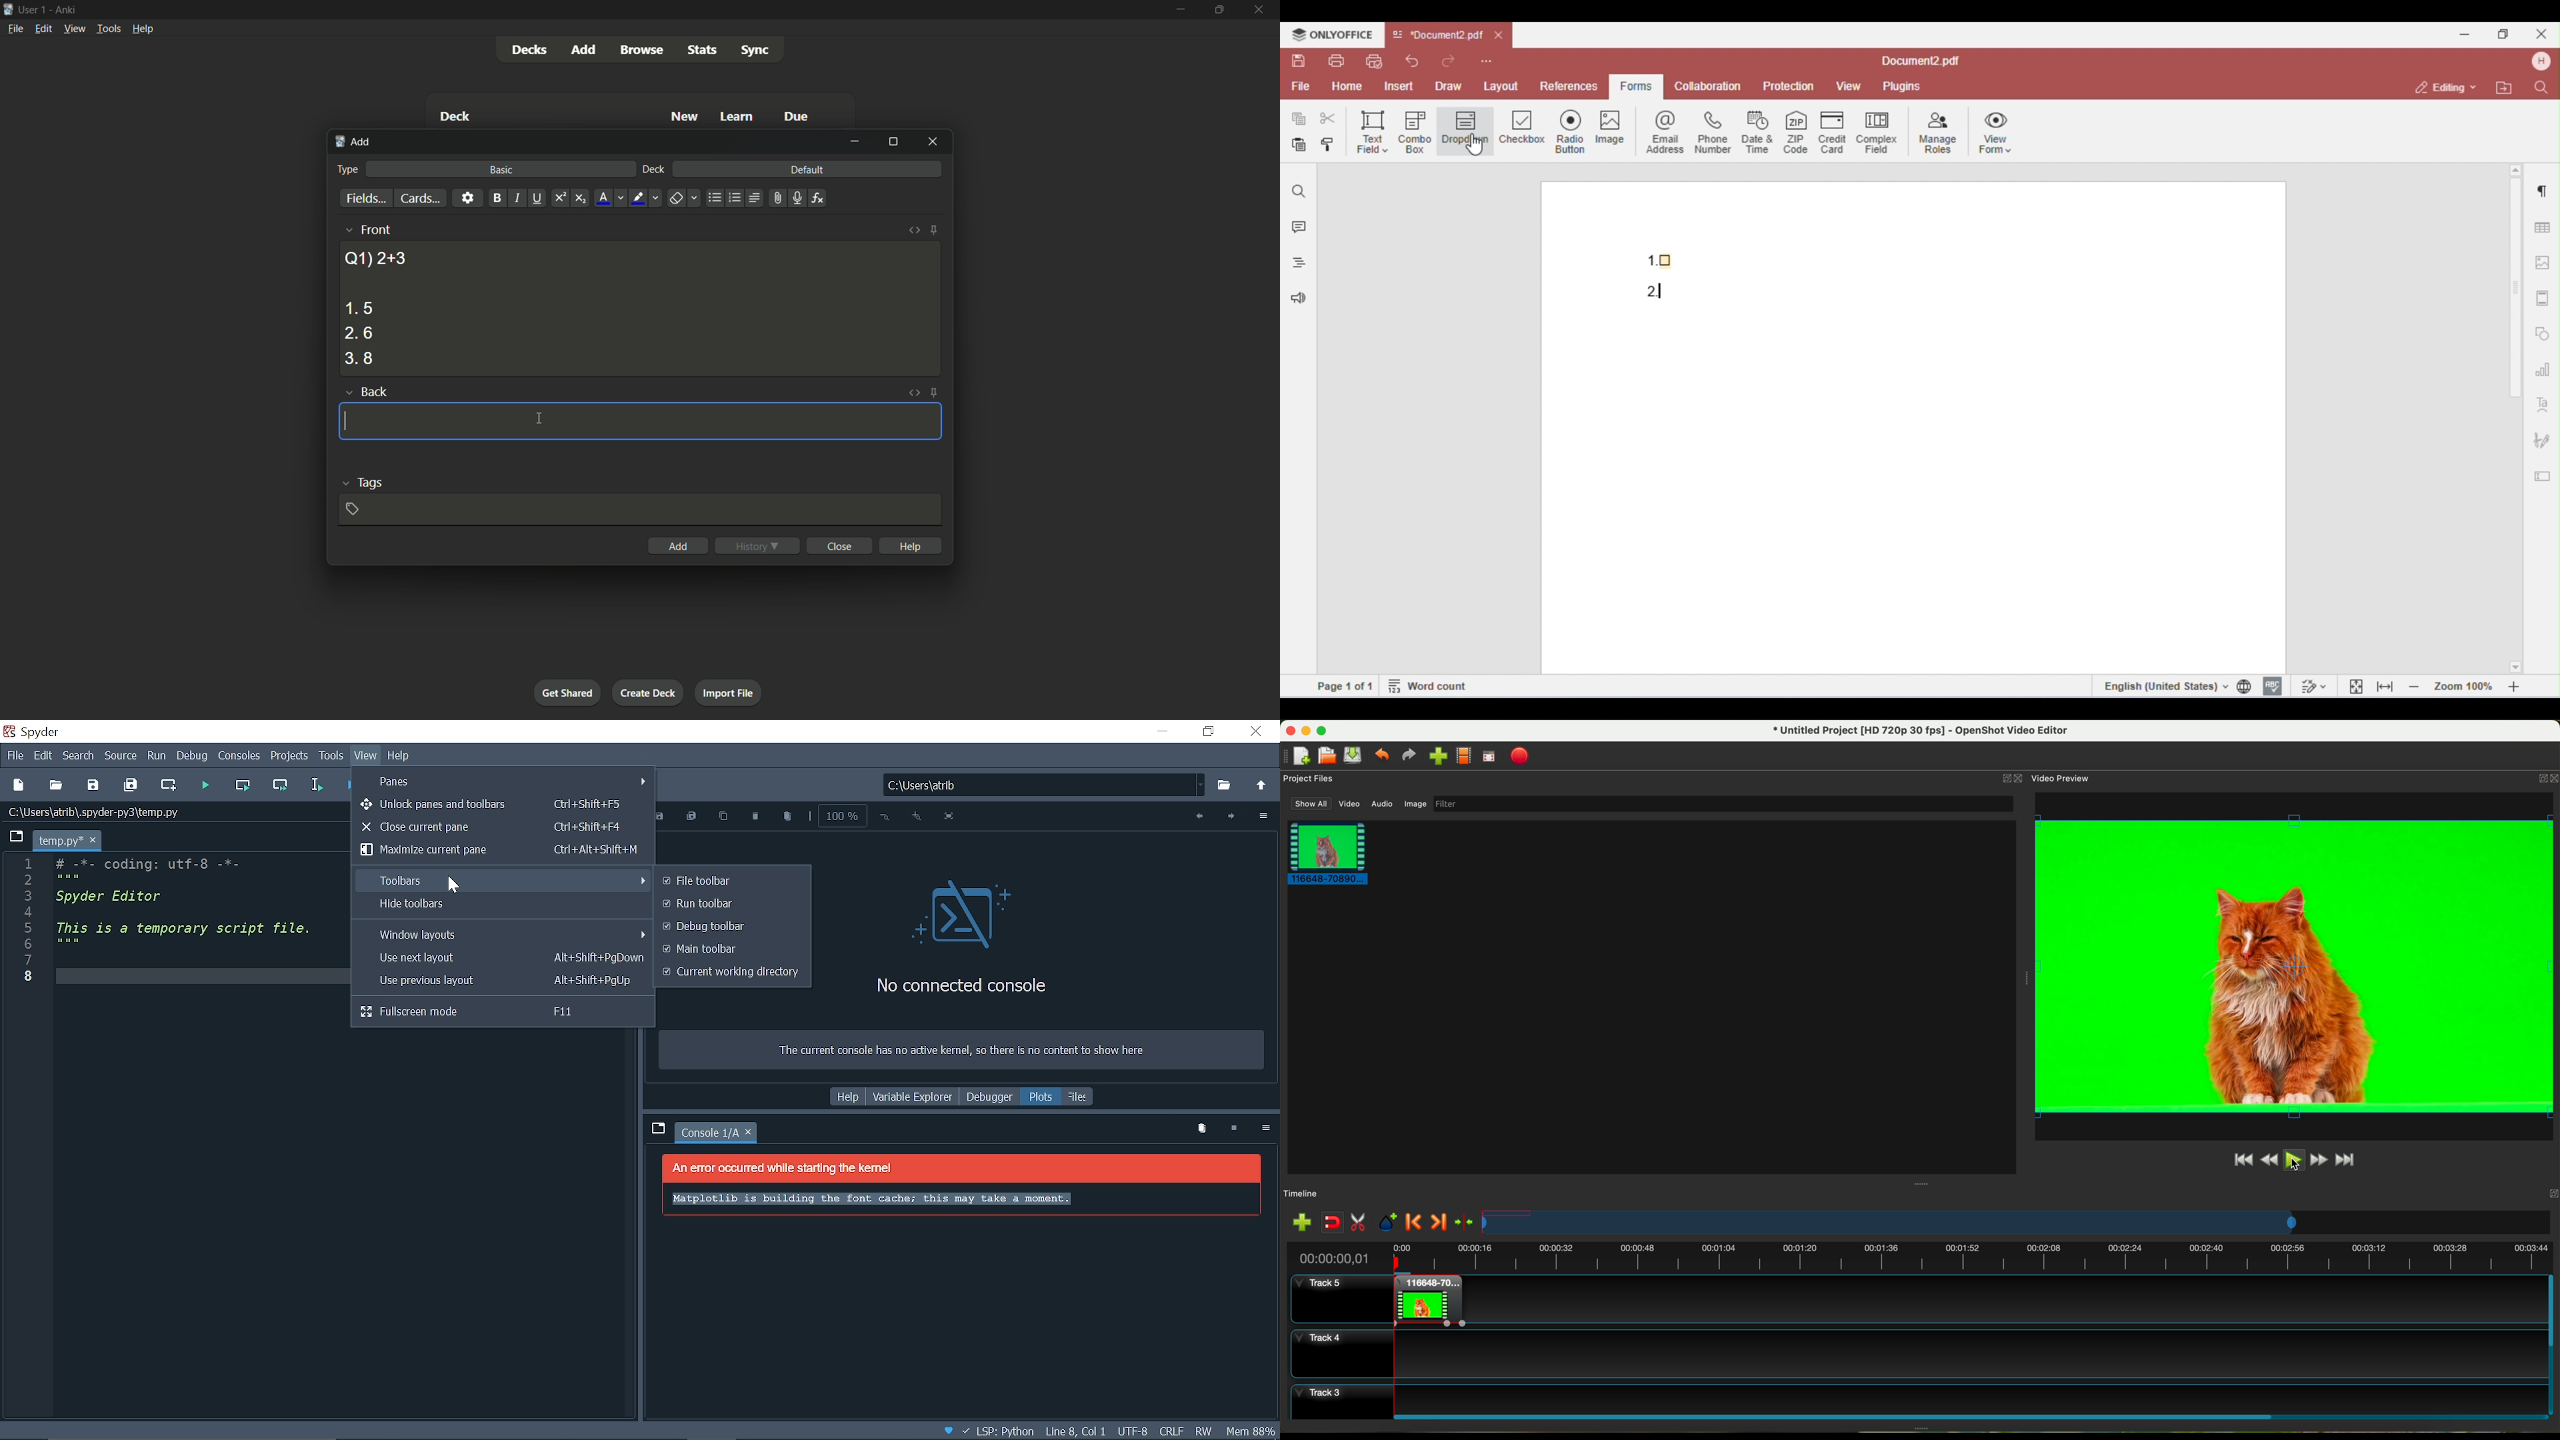 This screenshot has height=1456, width=2576. I want to click on edit menu, so click(44, 28).